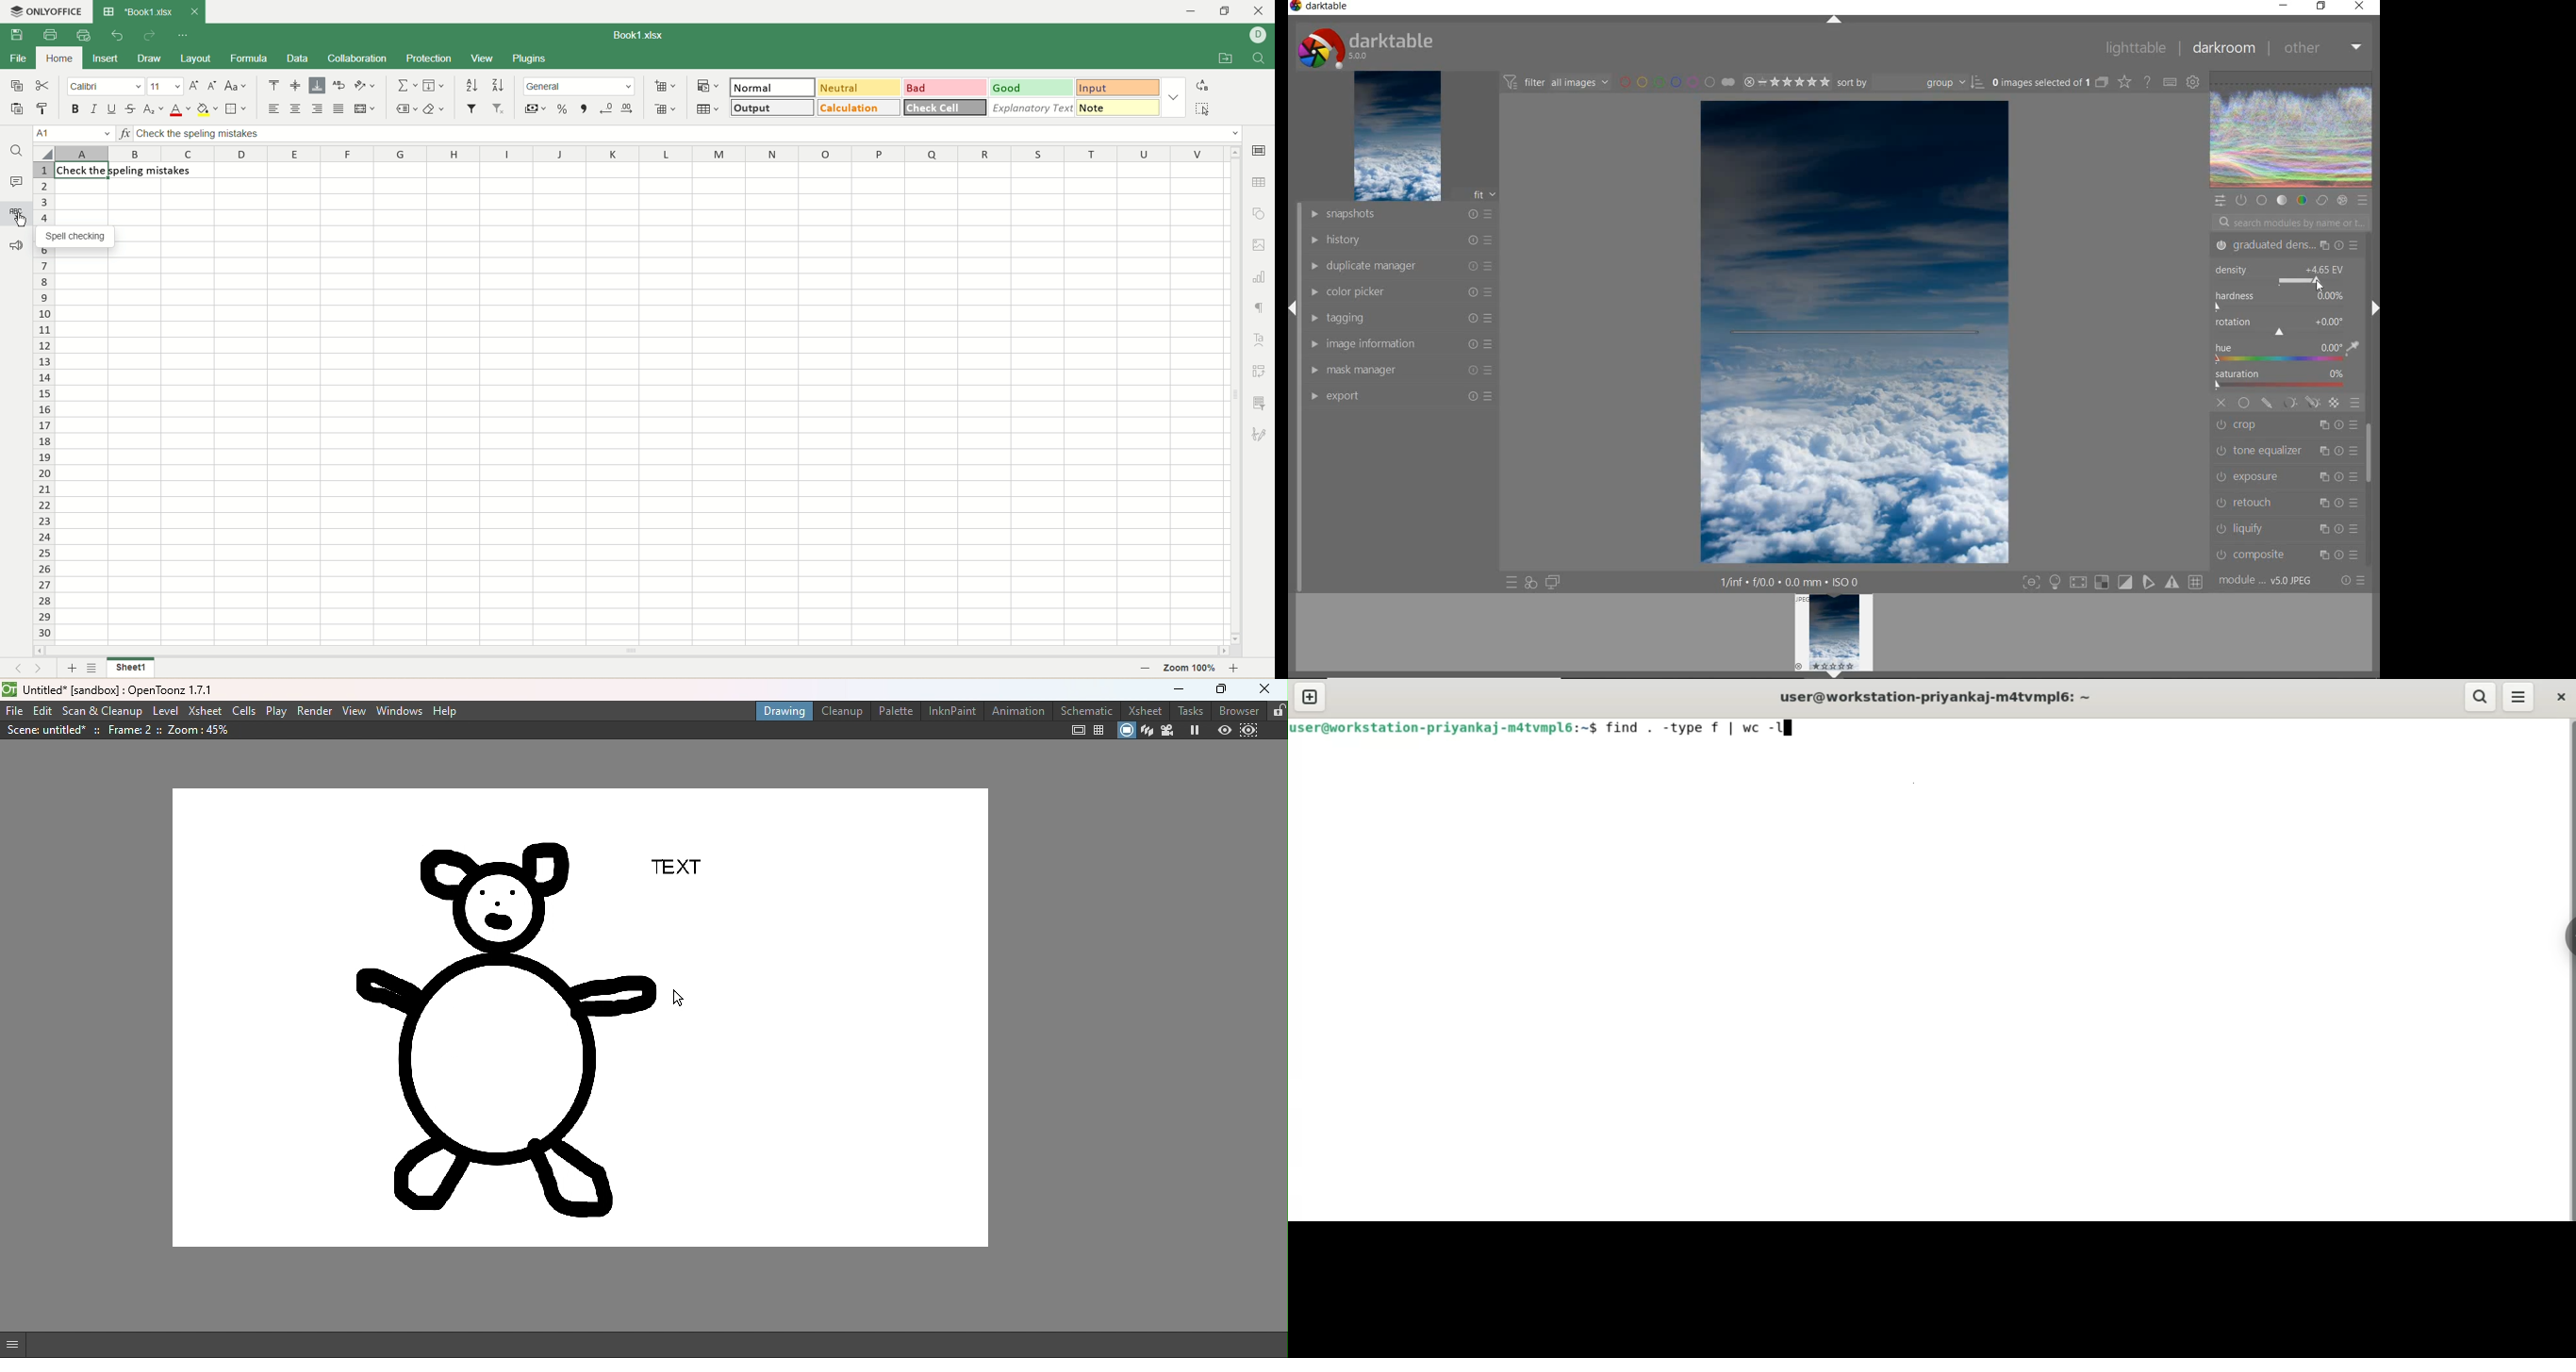 Image resolution: width=2576 pixels, height=1372 pixels. Describe the element at coordinates (357, 58) in the screenshot. I see `collaboration` at that location.